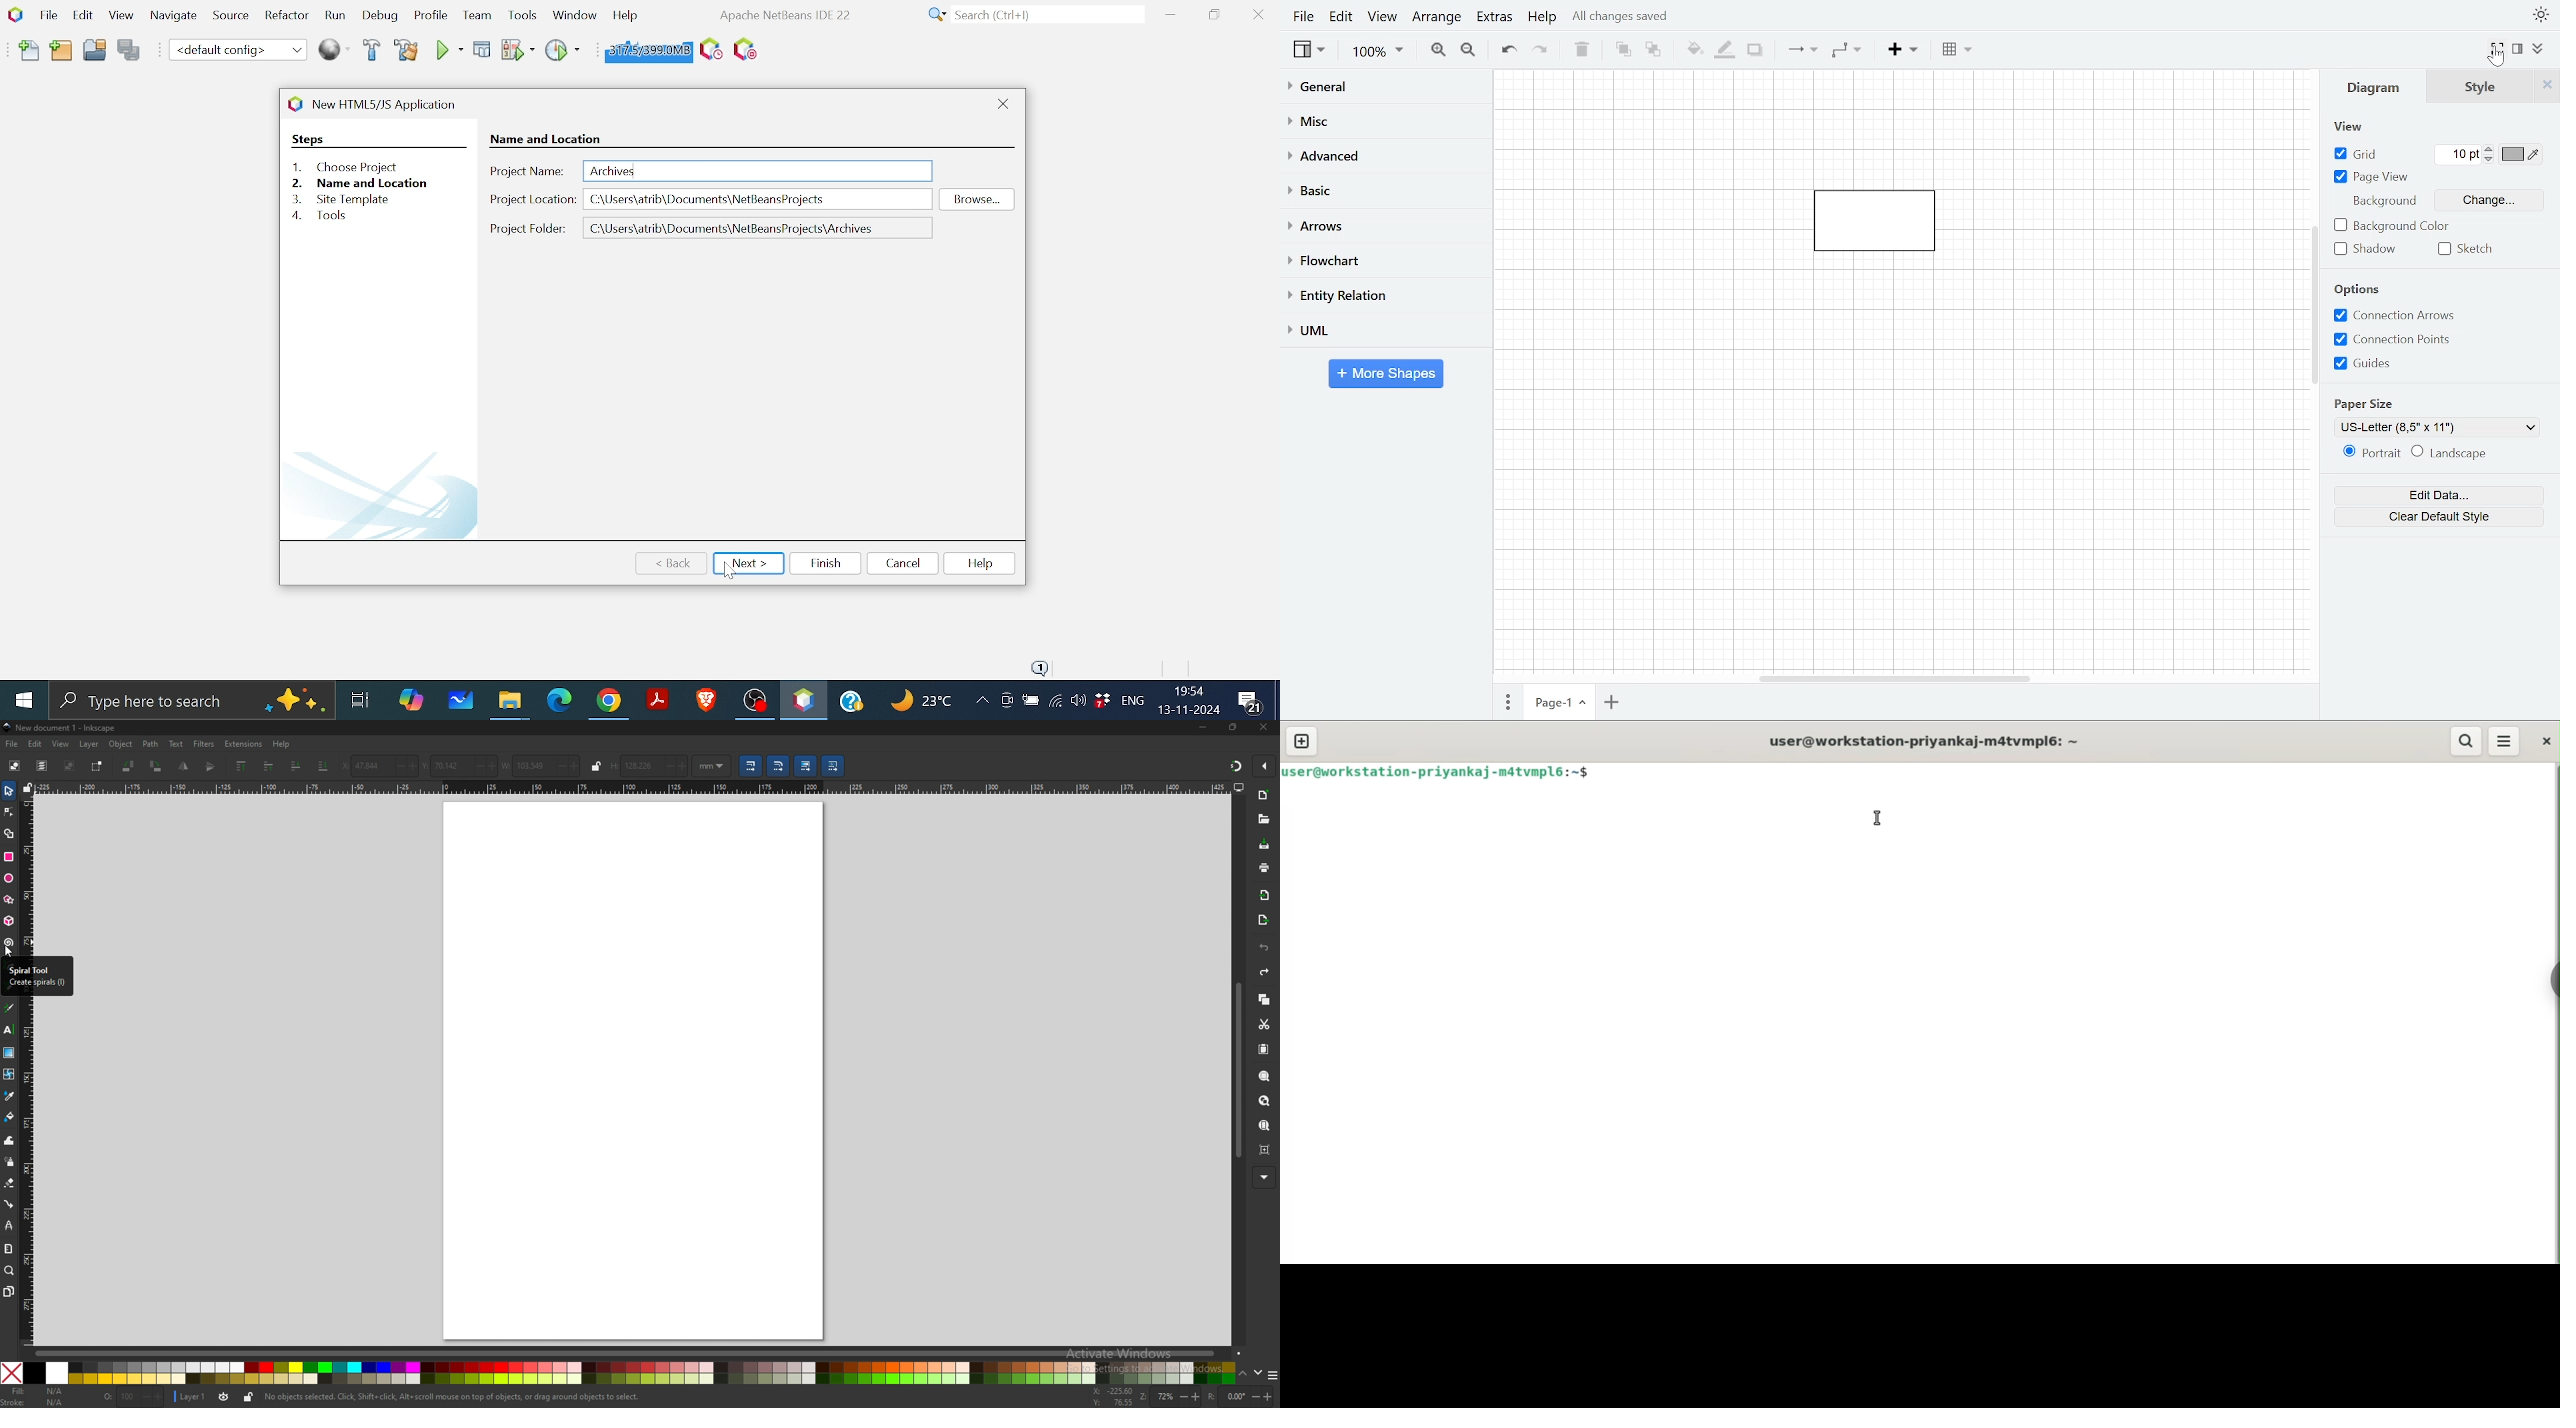 This screenshot has width=2576, height=1428. Describe the element at coordinates (2482, 86) in the screenshot. I see `Style` at that location.